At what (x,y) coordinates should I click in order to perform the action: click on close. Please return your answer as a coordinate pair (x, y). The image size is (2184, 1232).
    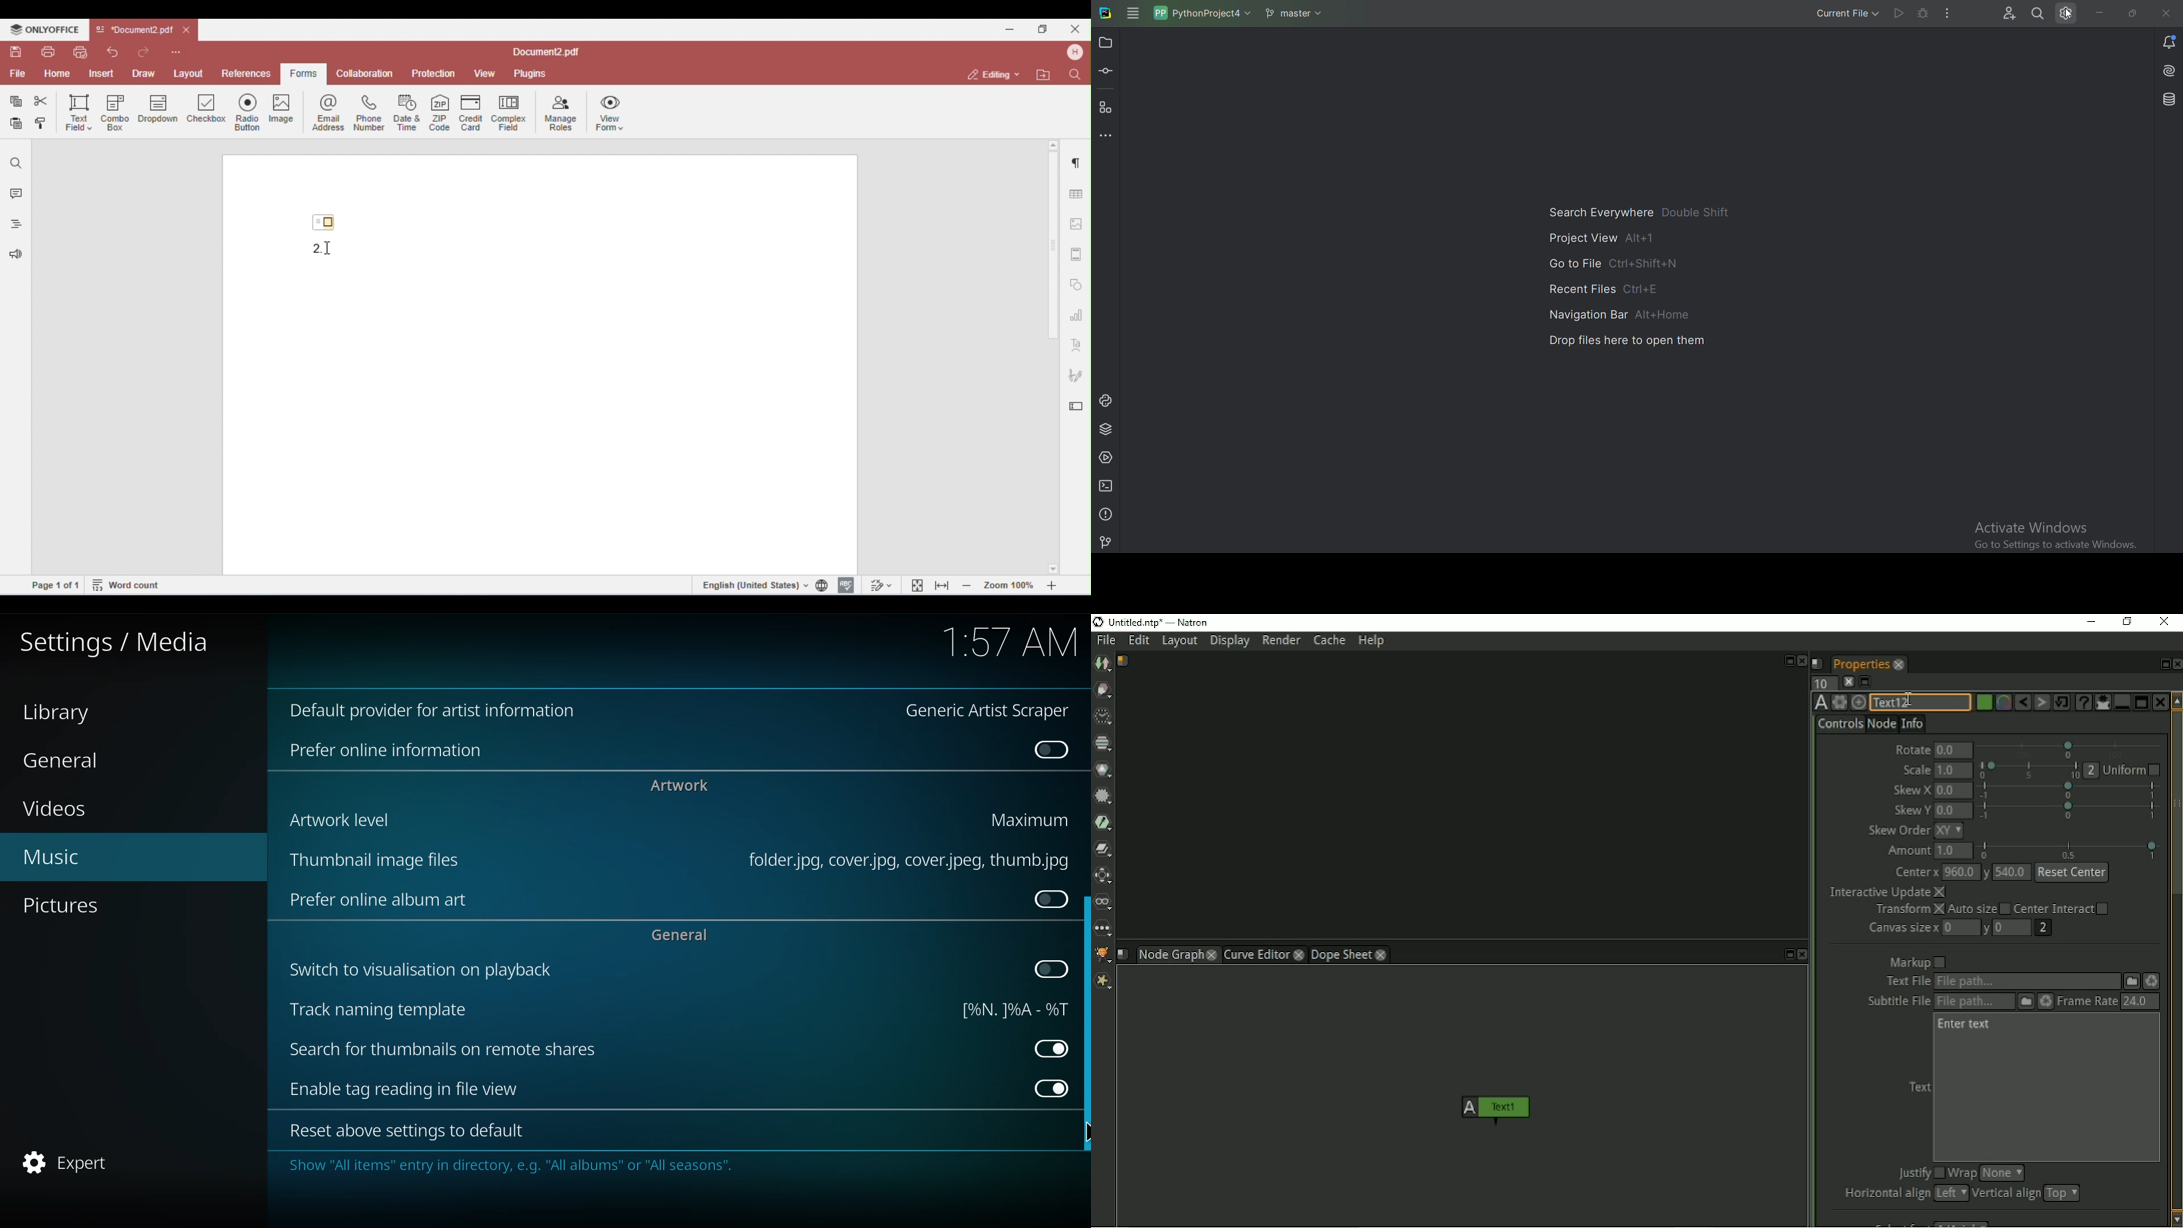
    Looking at the image, I should click on (1382, 954).